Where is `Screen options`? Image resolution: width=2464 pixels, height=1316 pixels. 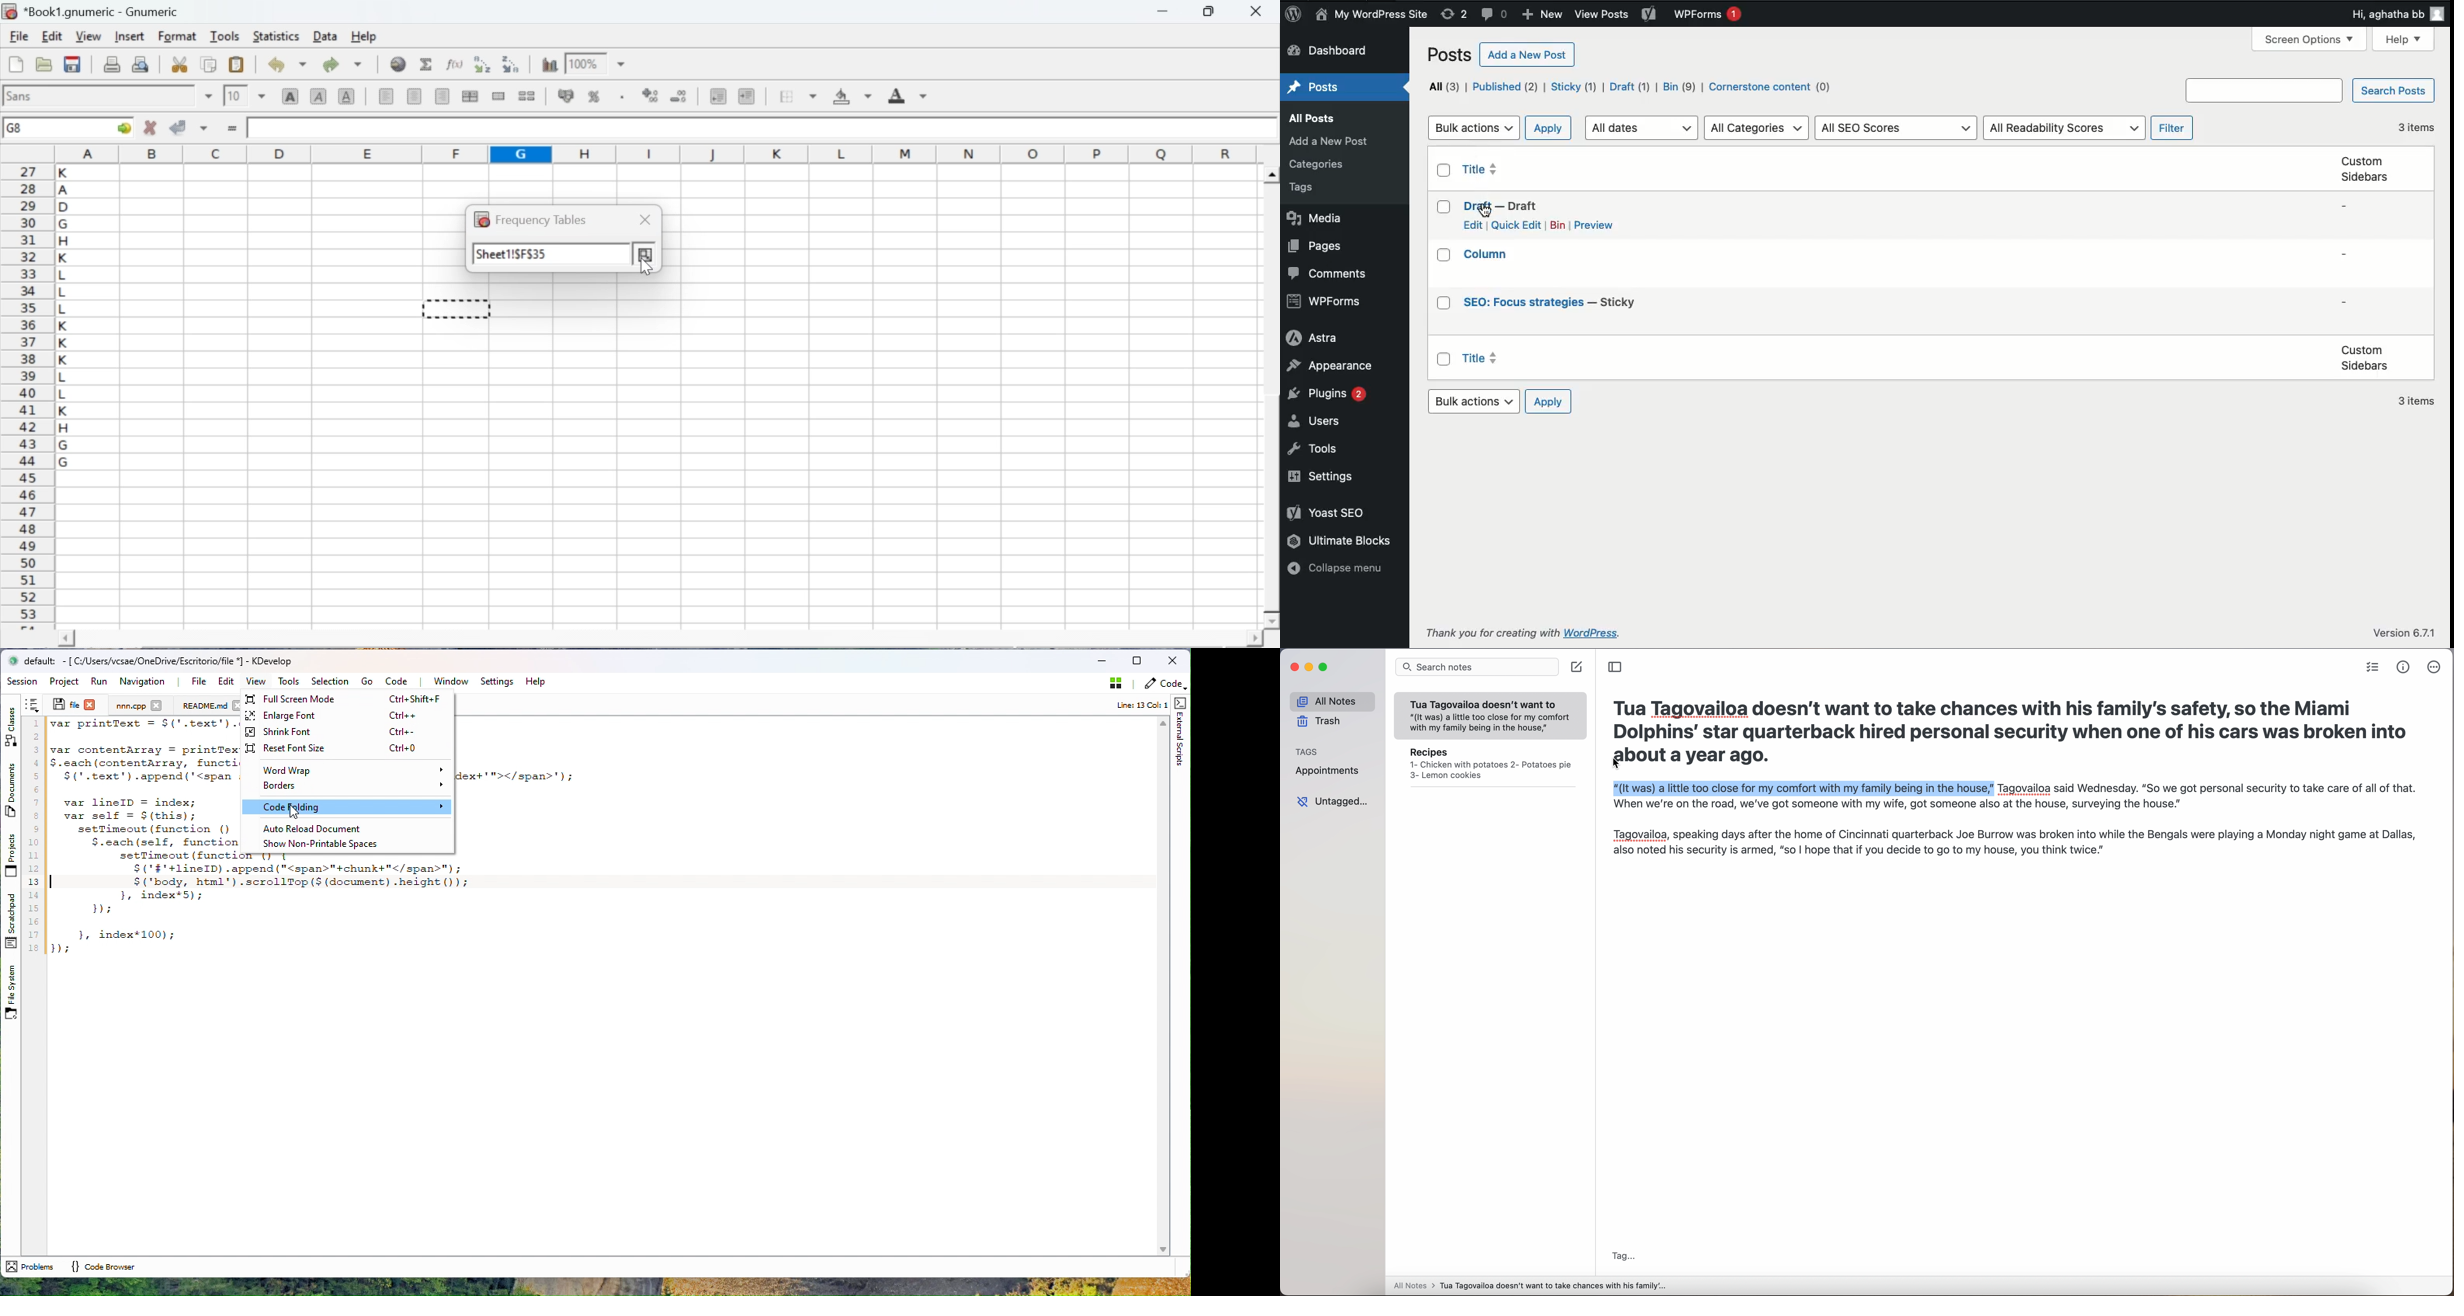
Screen options is located at coordinates (2311, 42).